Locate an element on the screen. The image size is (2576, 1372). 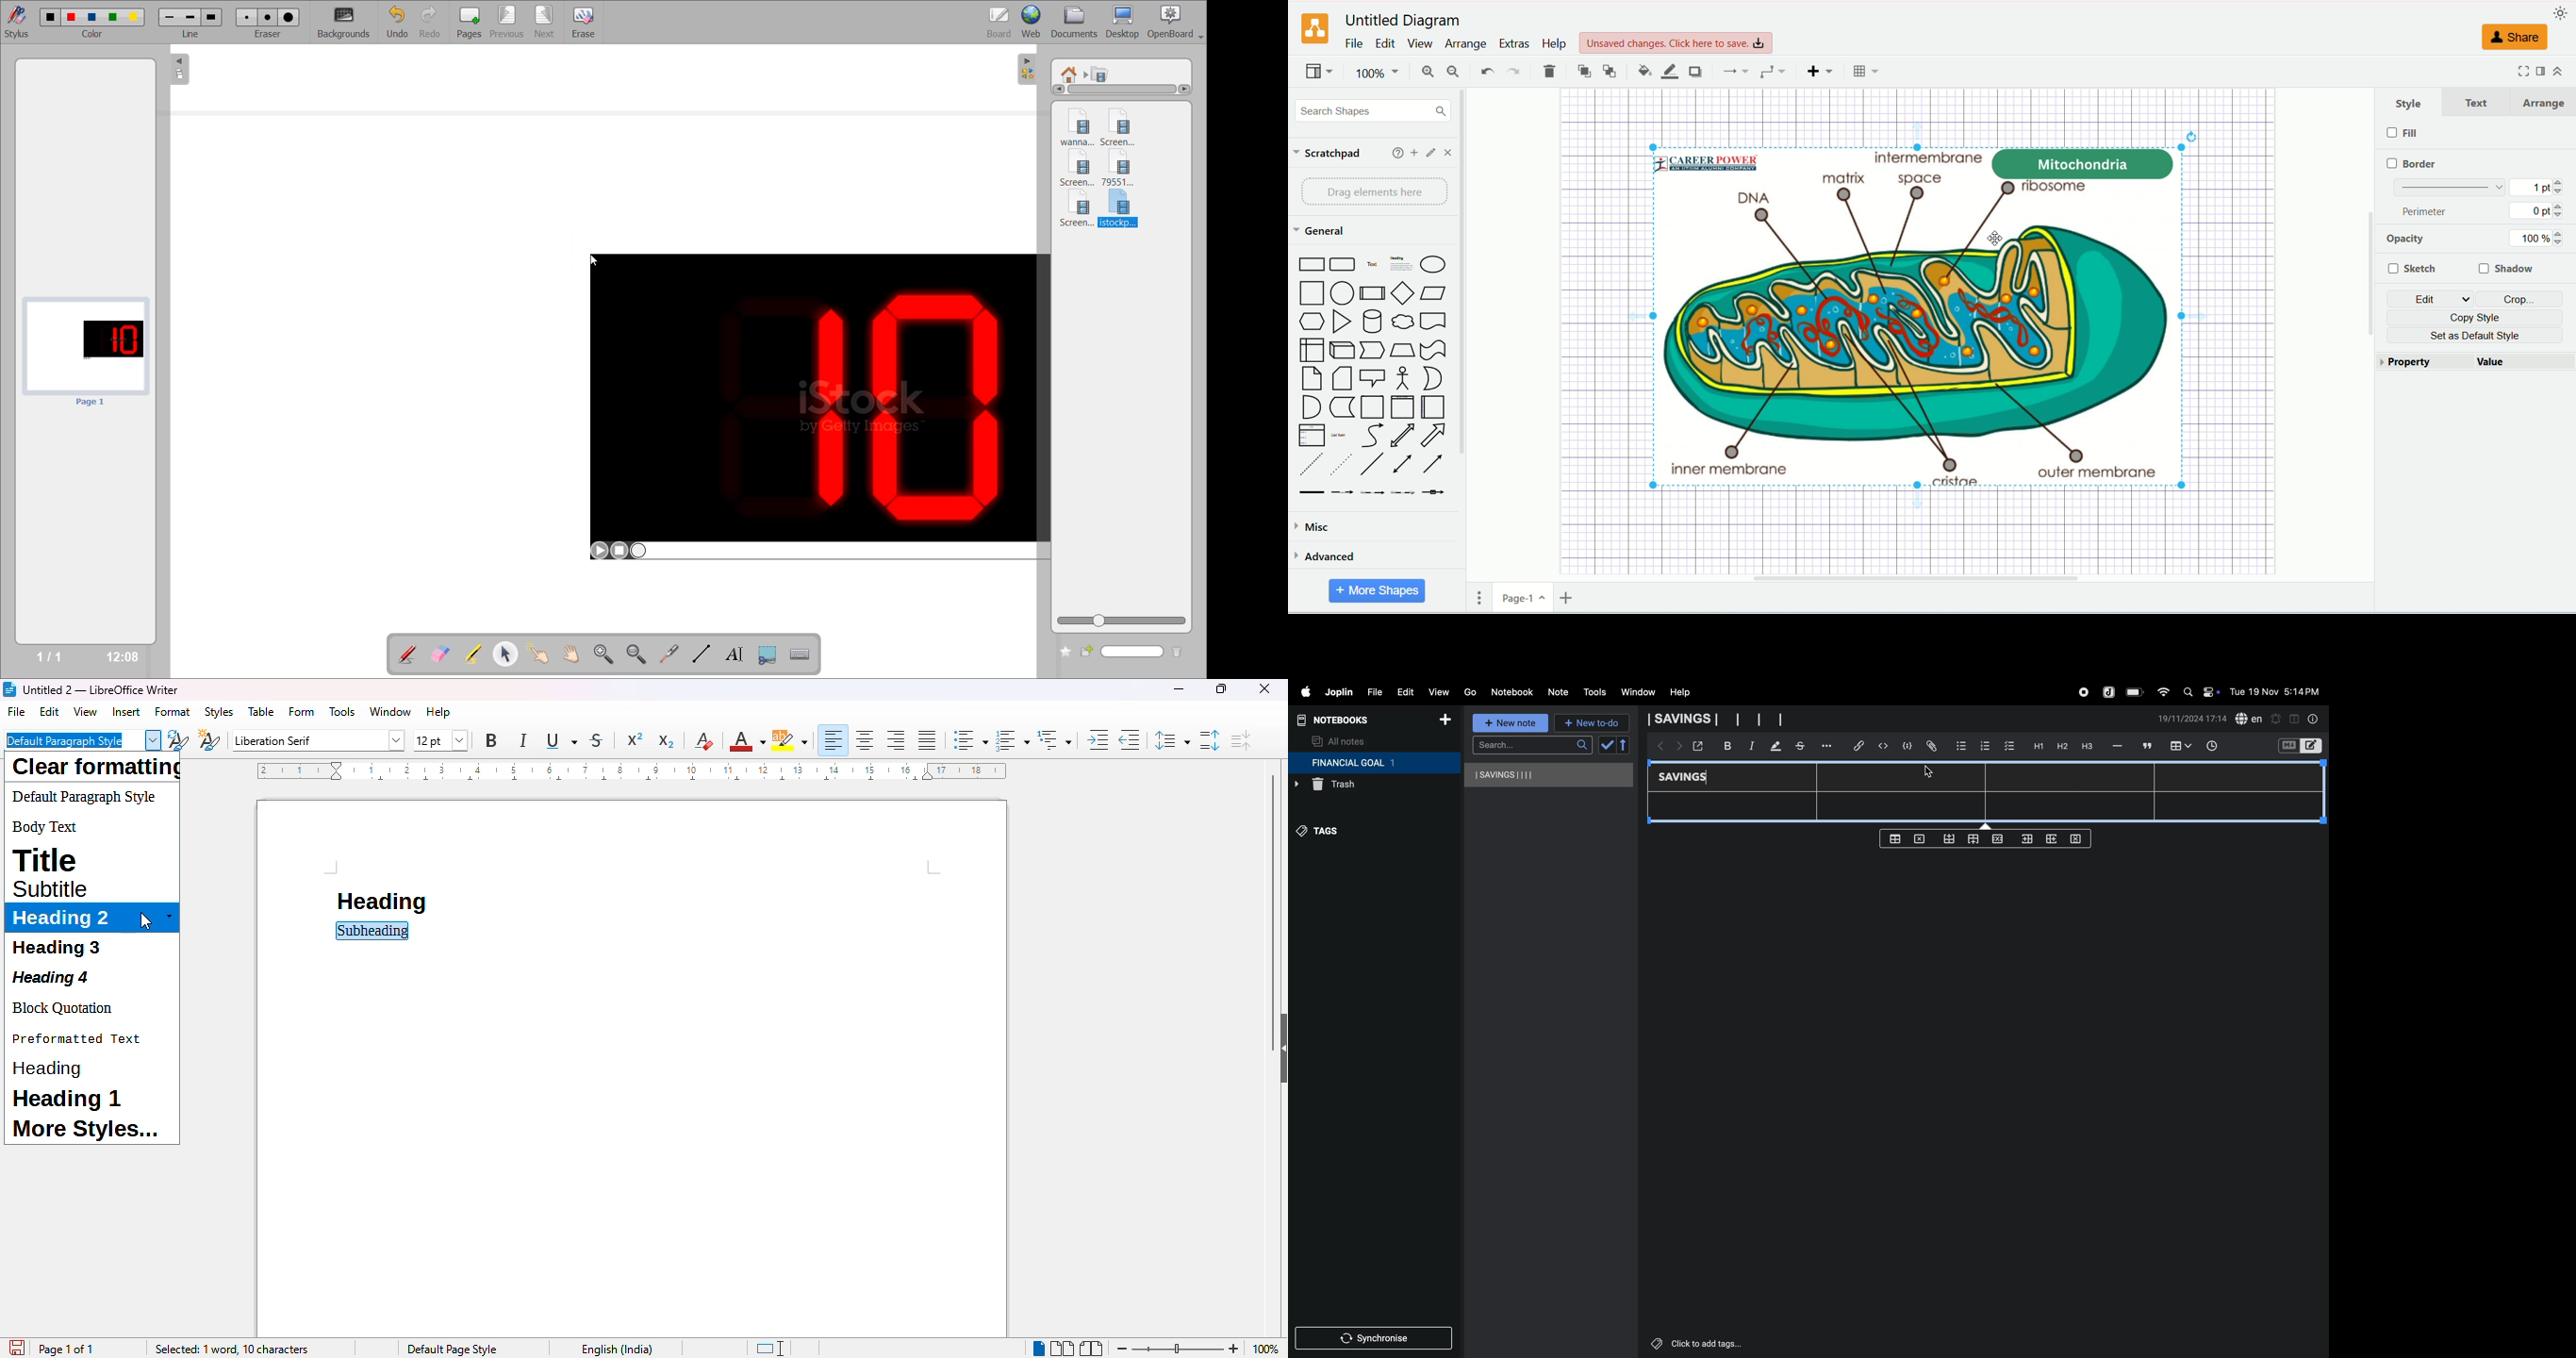
tools is located at coordinates (1593, 692).